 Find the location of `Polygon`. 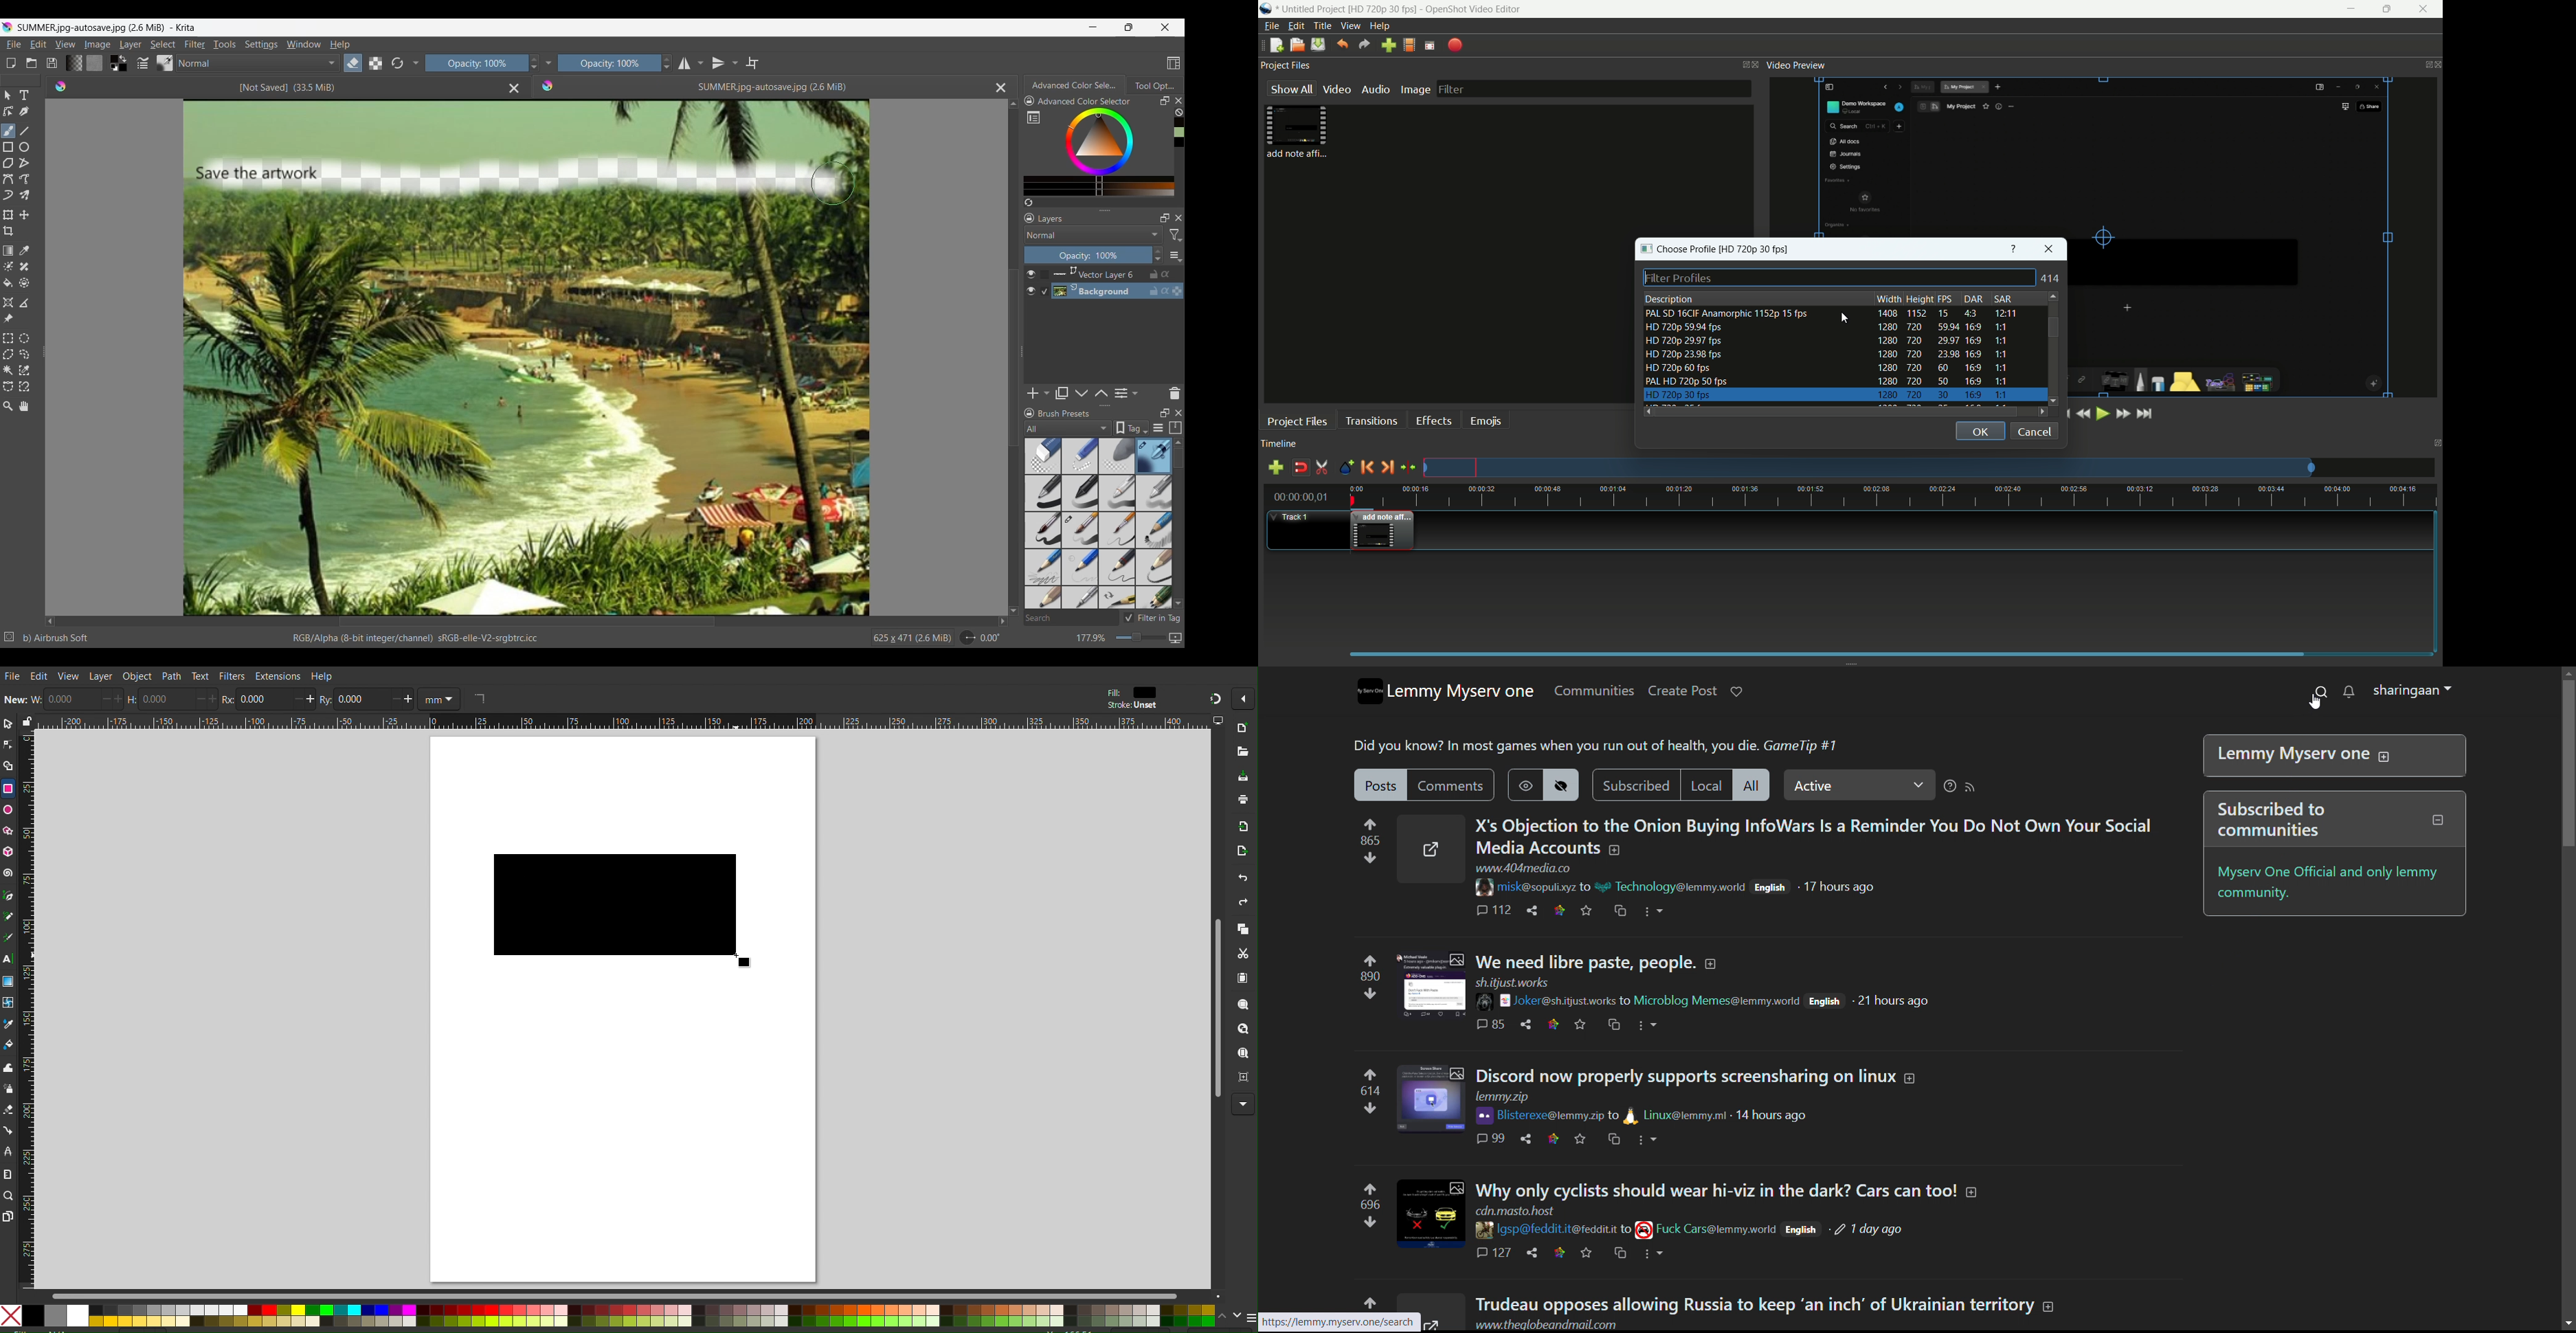

Polygon is located at coordinates (8, 830).